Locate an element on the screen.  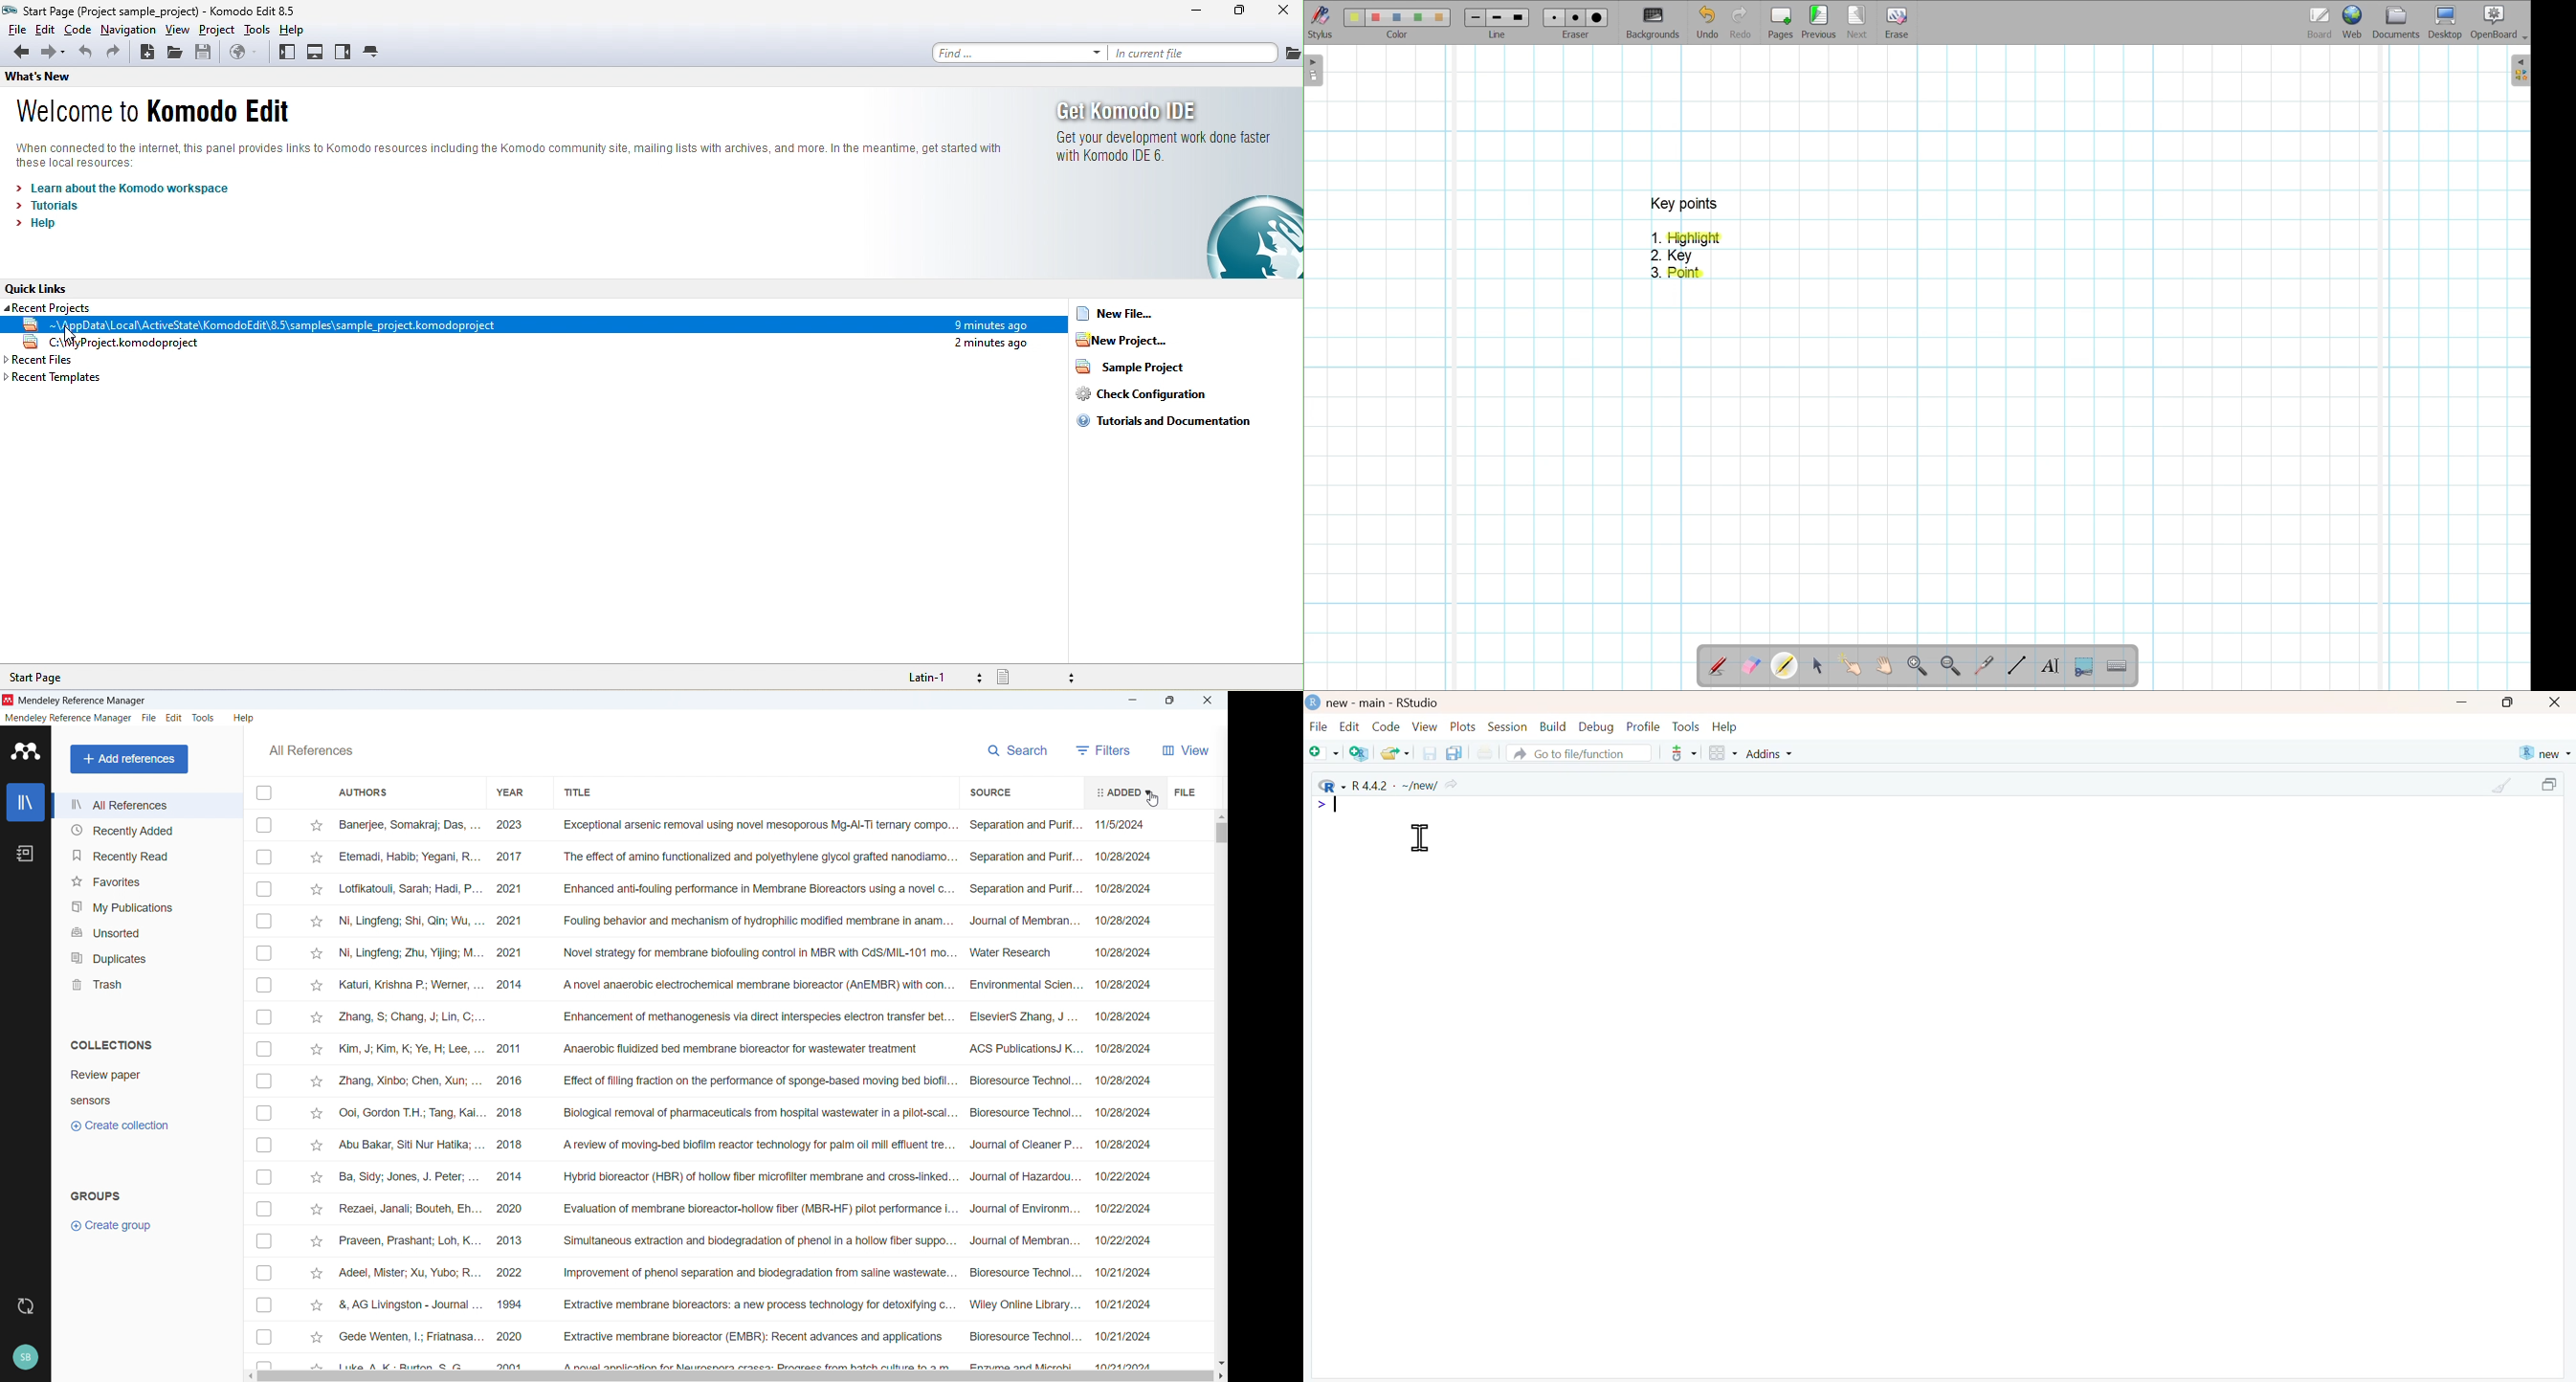
Add references  is located at coordinates (130, 759).